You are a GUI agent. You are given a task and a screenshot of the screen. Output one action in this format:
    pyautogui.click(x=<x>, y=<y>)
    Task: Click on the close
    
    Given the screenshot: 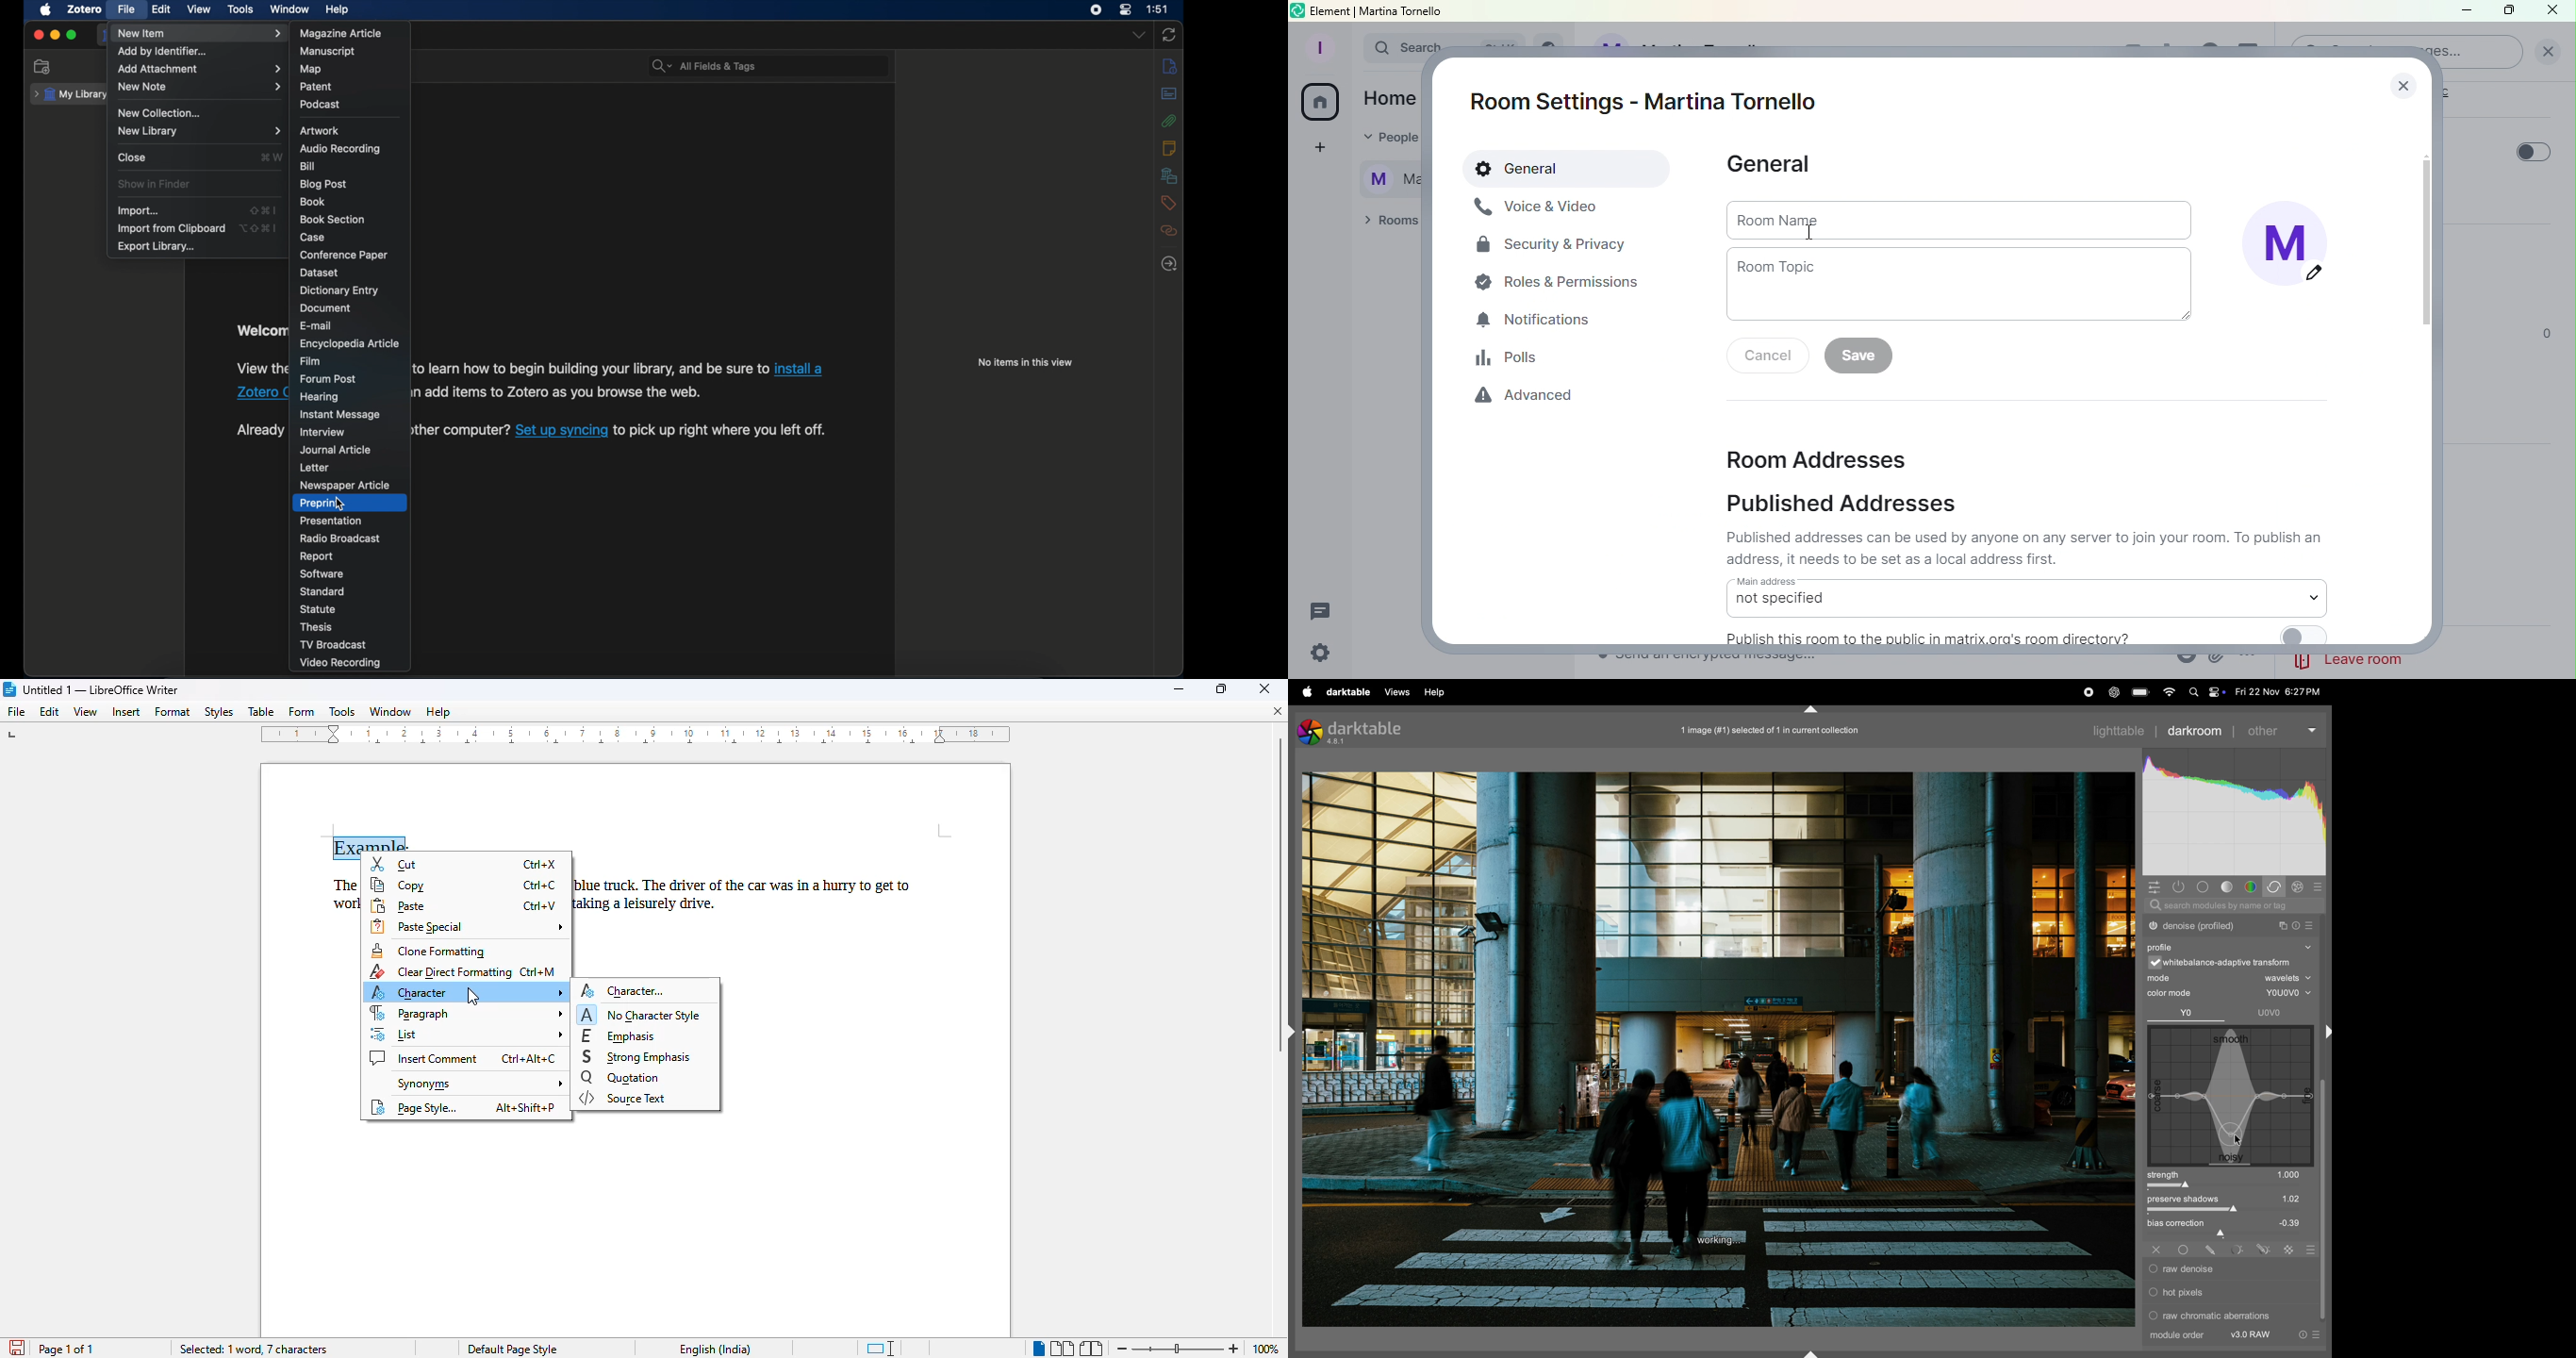 What is the action you would take?
    pyautogui.click(x=133, y=157)
    